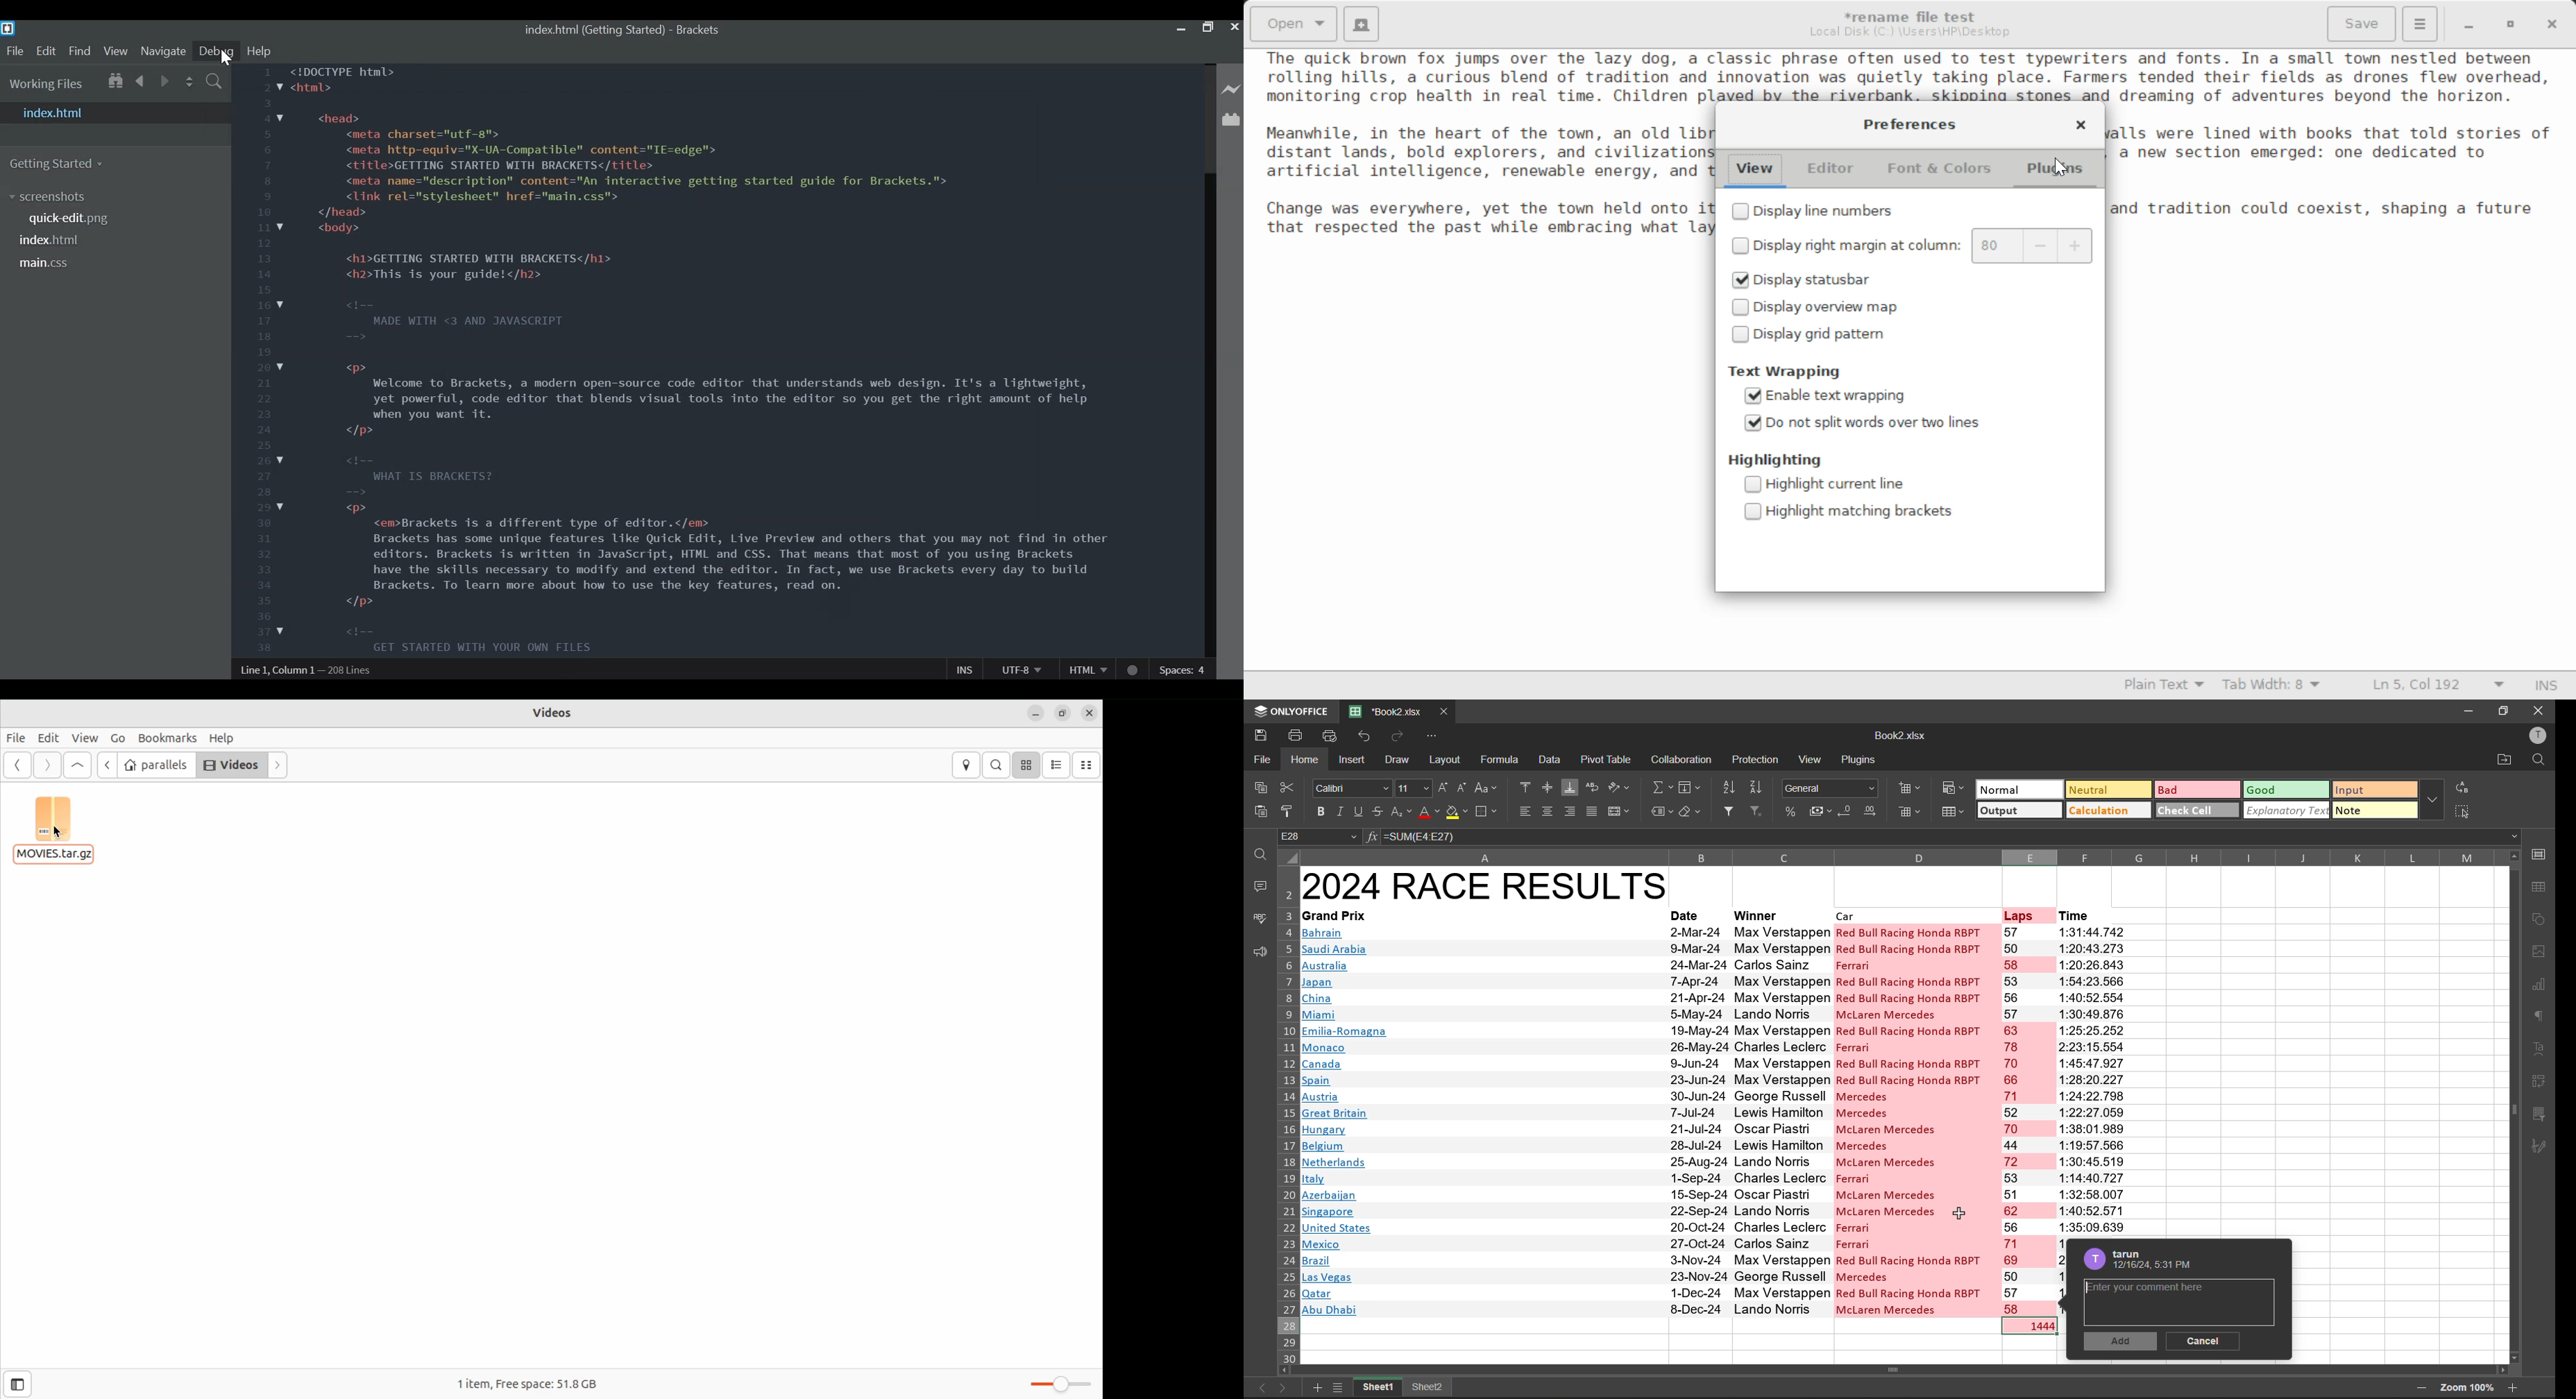 The image size is (2576, 1400). What do you see at coordinates (1909, 124) in the screenshot?
I see `Preferences Setting Window Heading` at bounding box center [1909, 124].